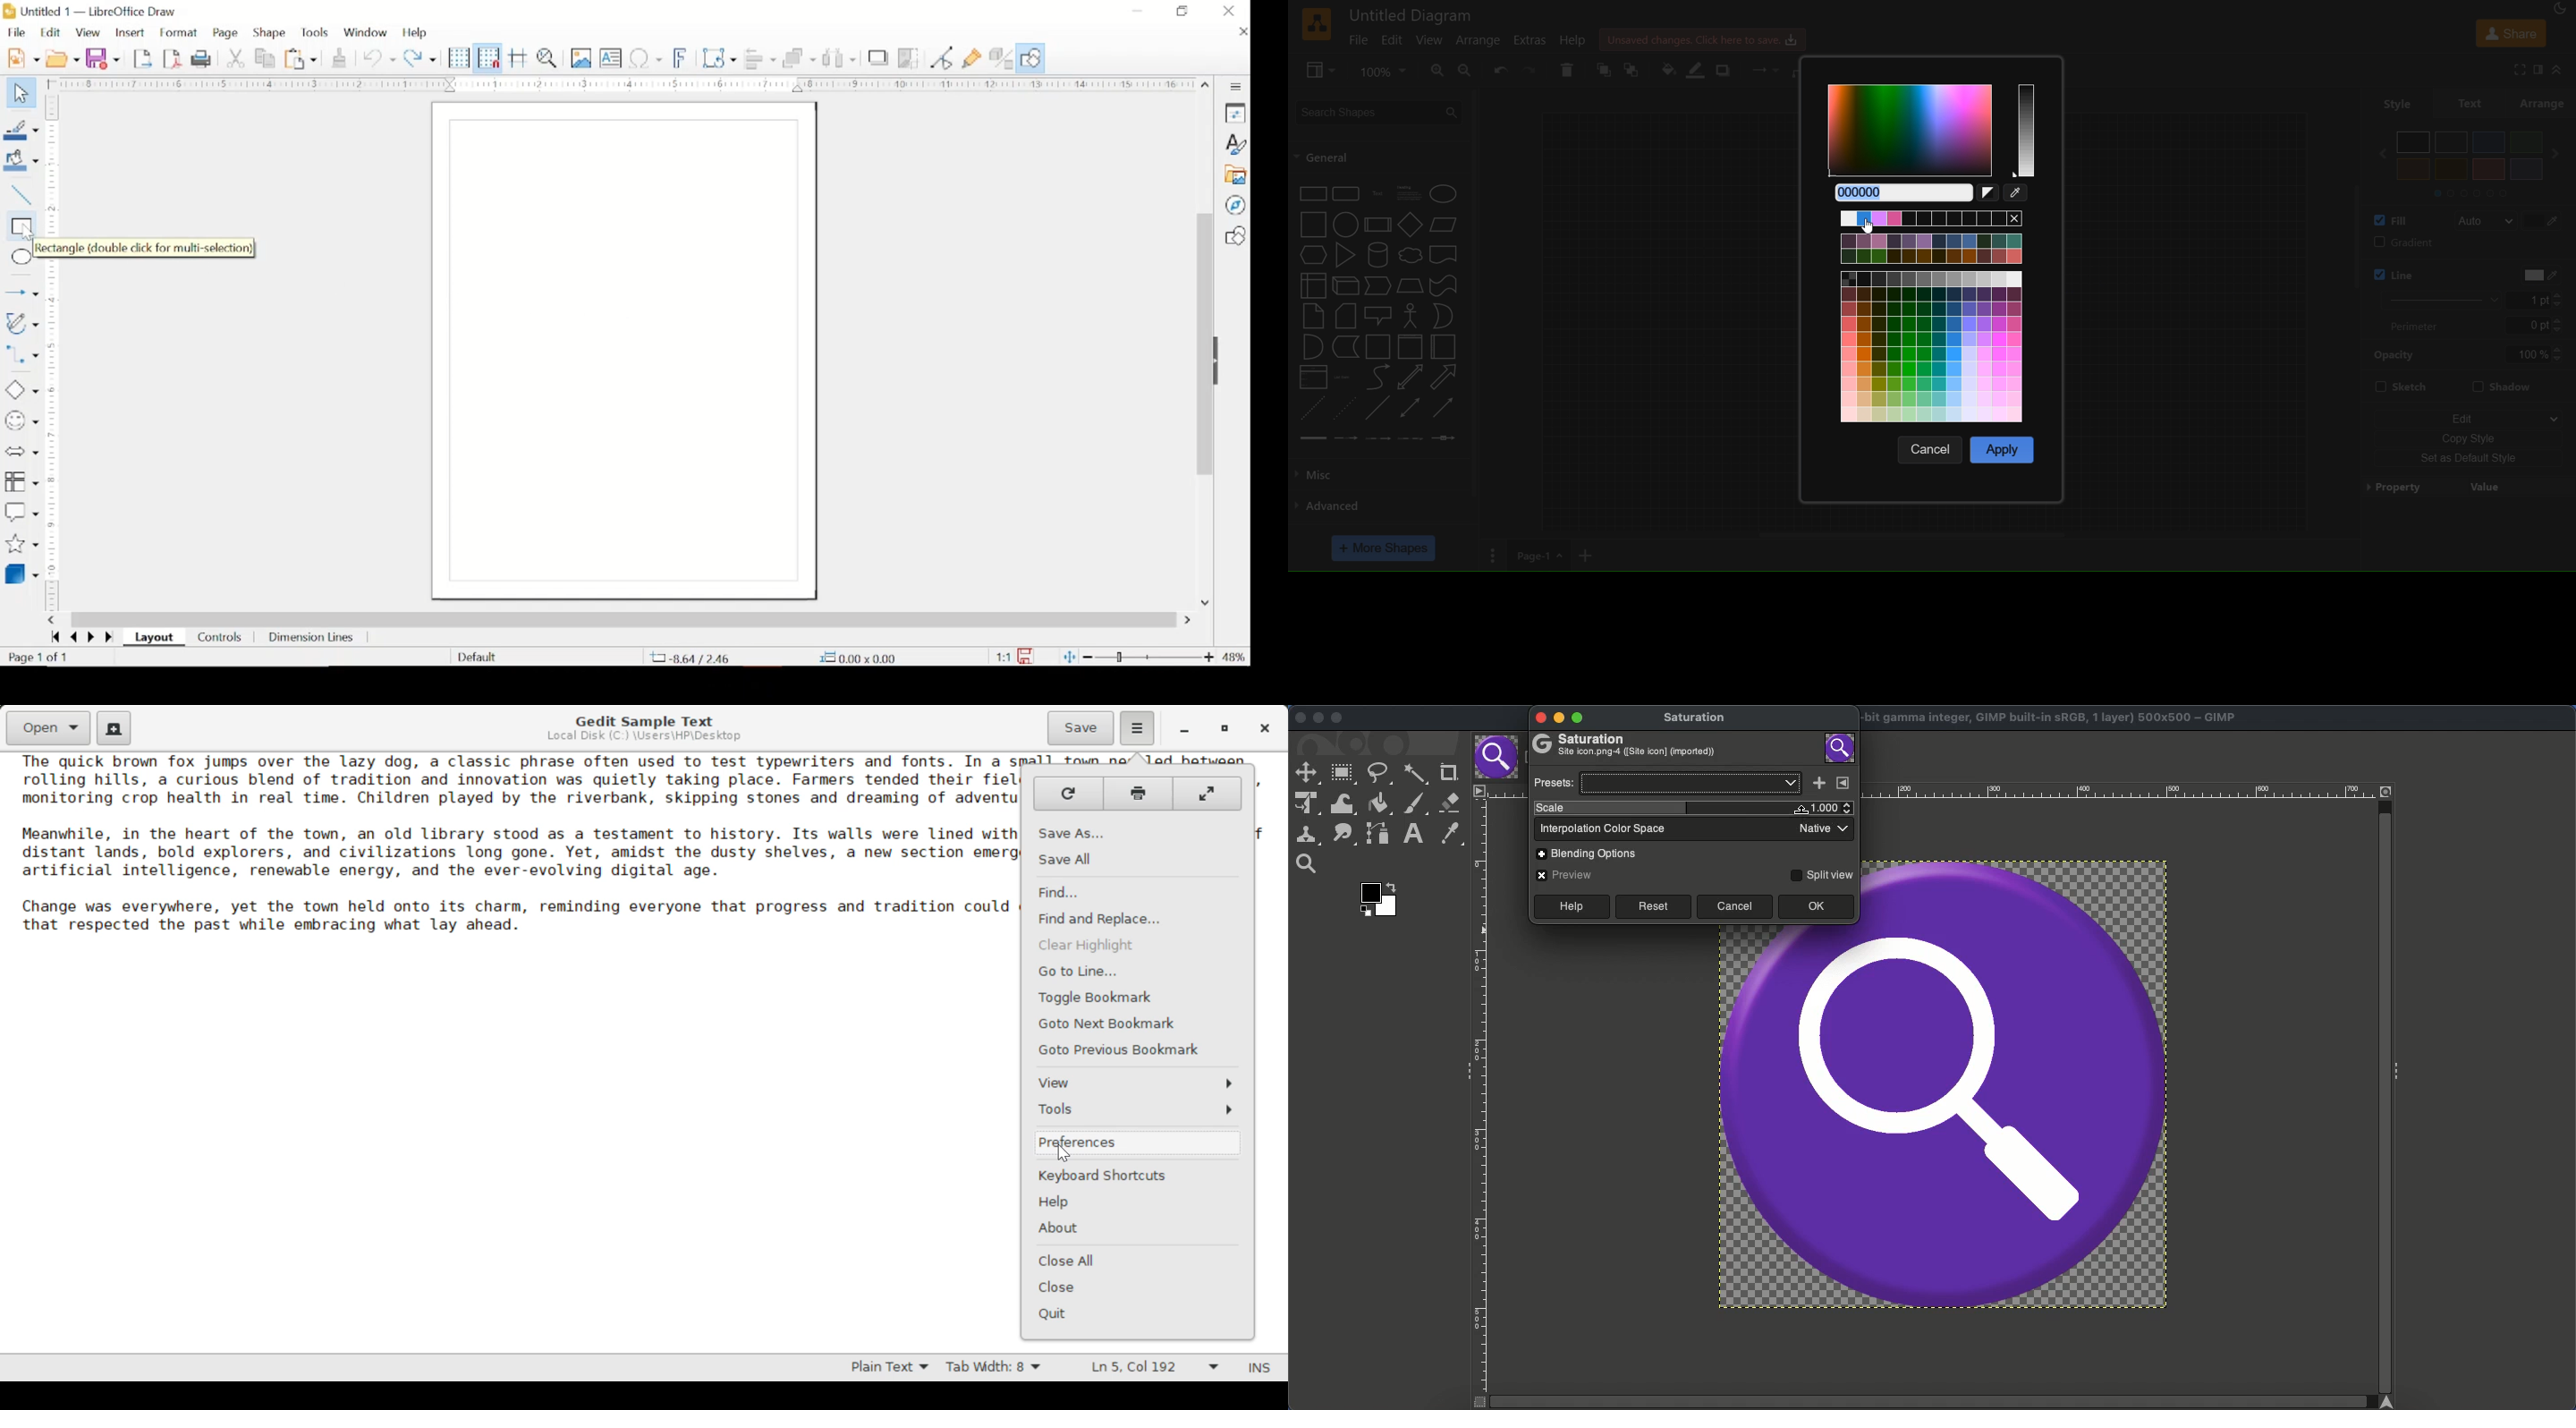 The image size is (2576, 1428). What do you see at coordinates (102, 58) in the screenshot?
I see `save` at bounding box center [102, 58].